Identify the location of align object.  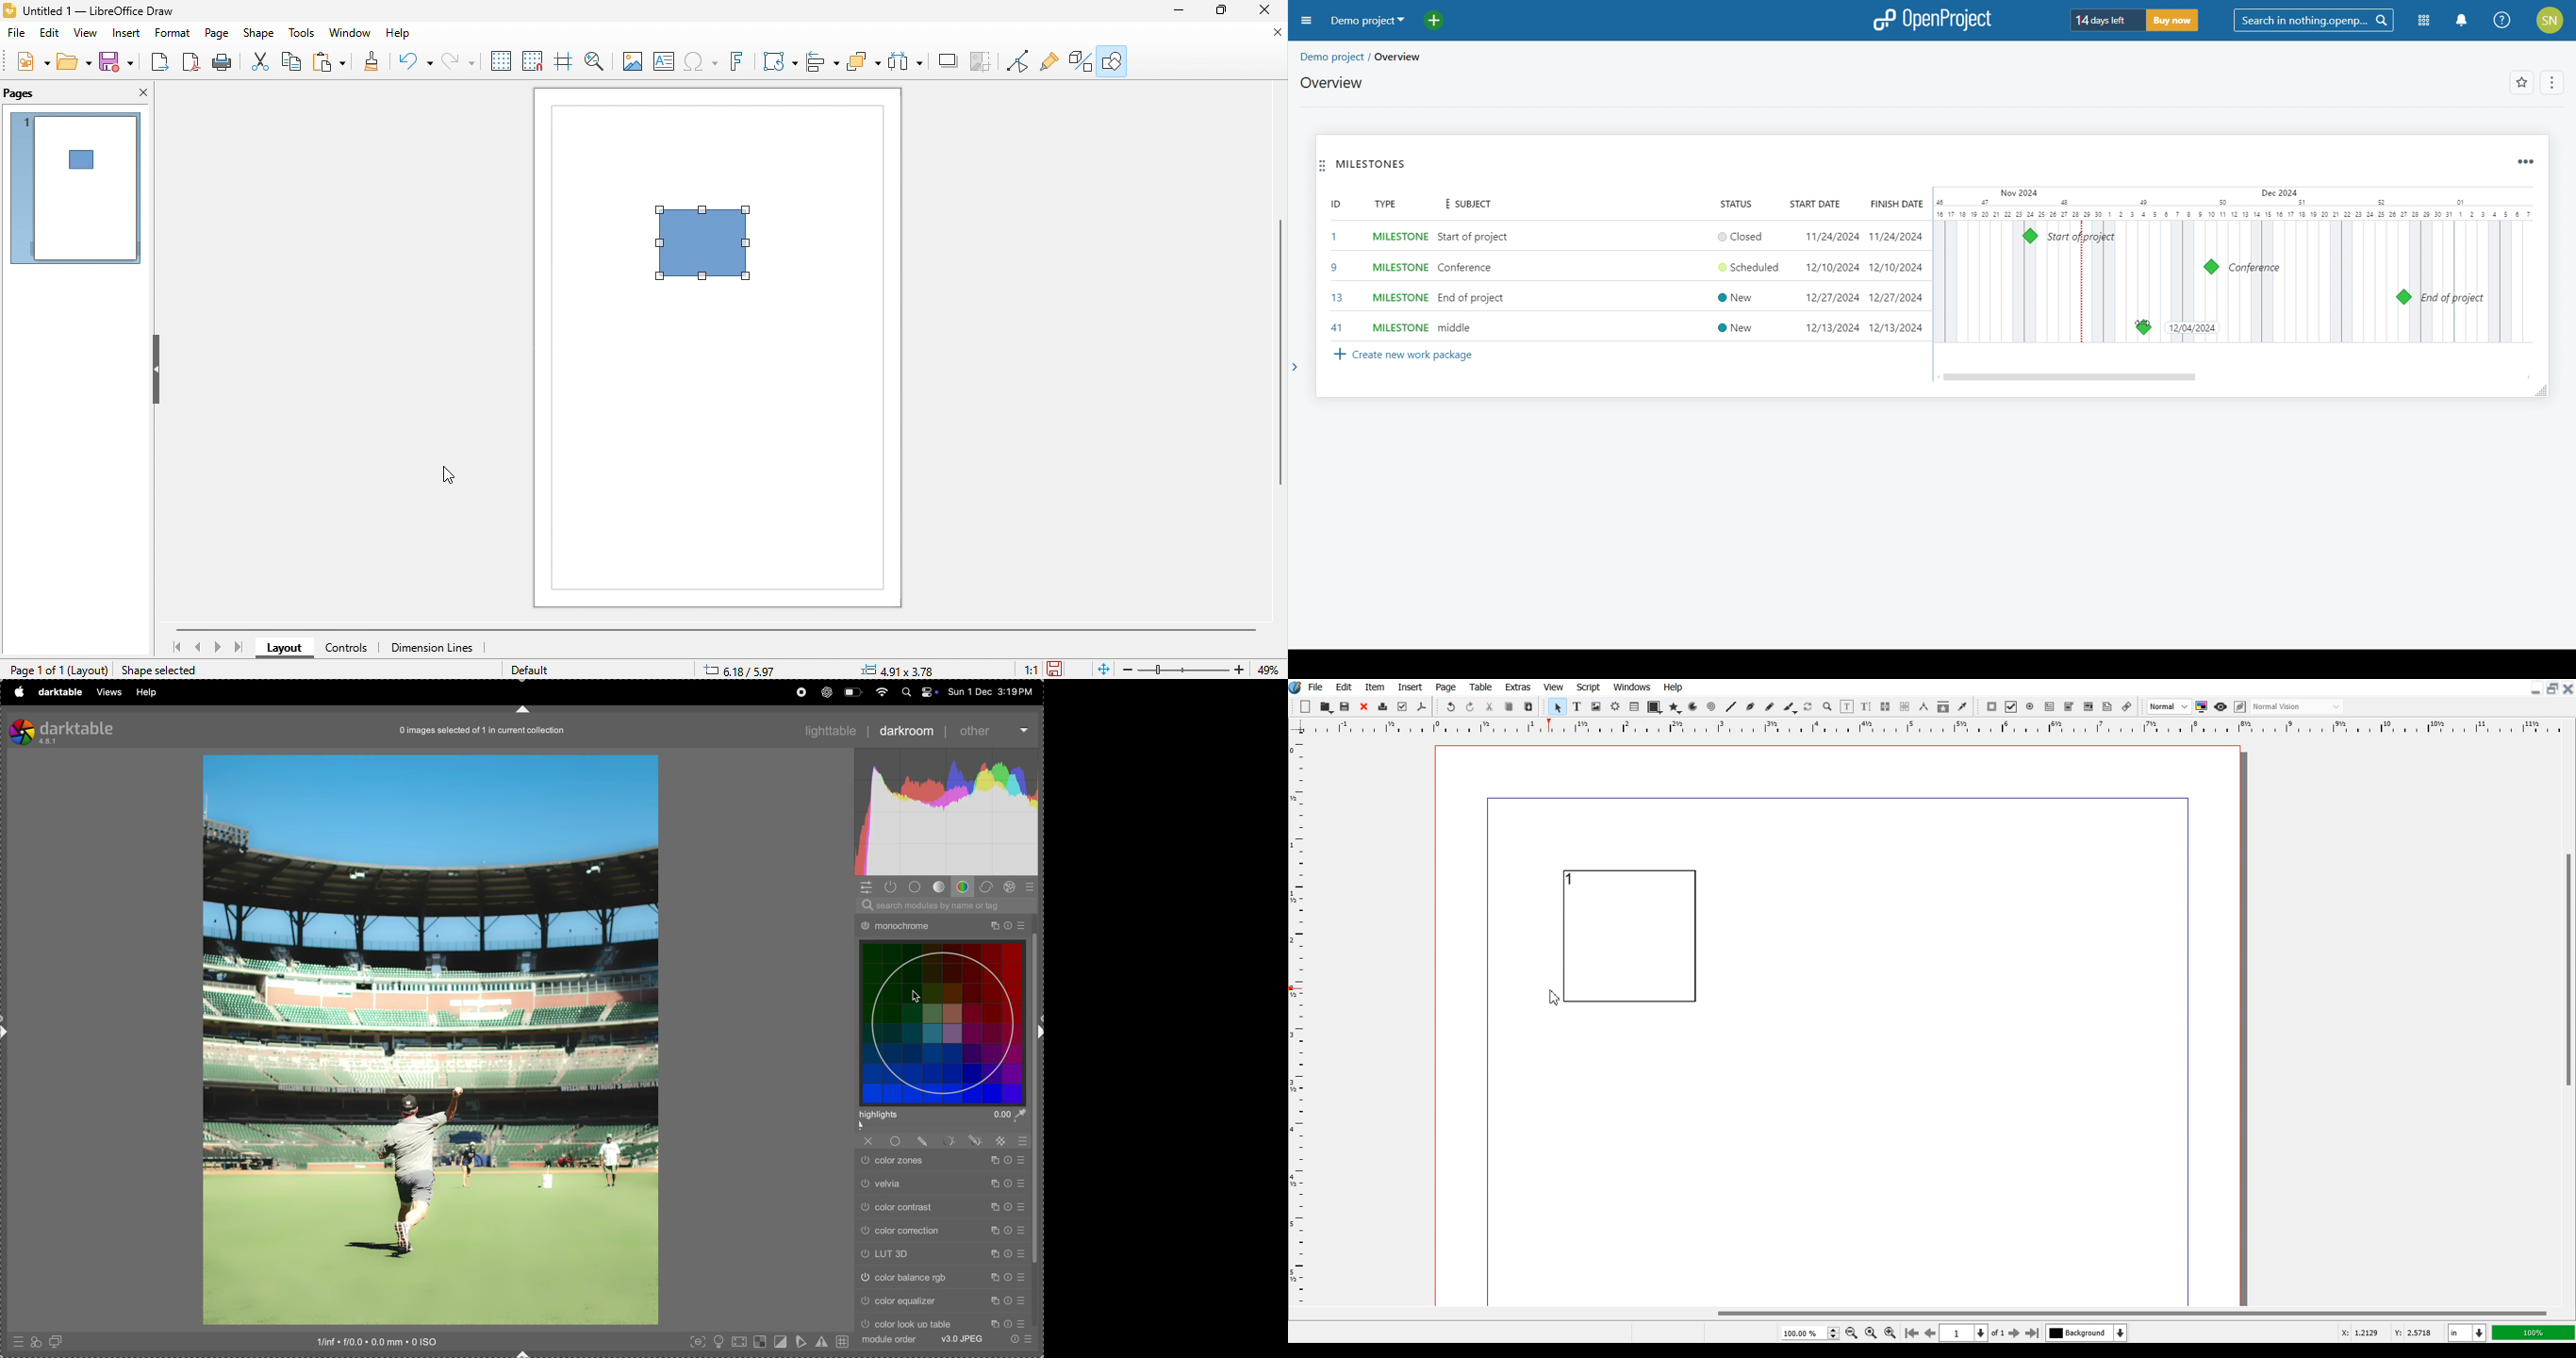
(822, 61).